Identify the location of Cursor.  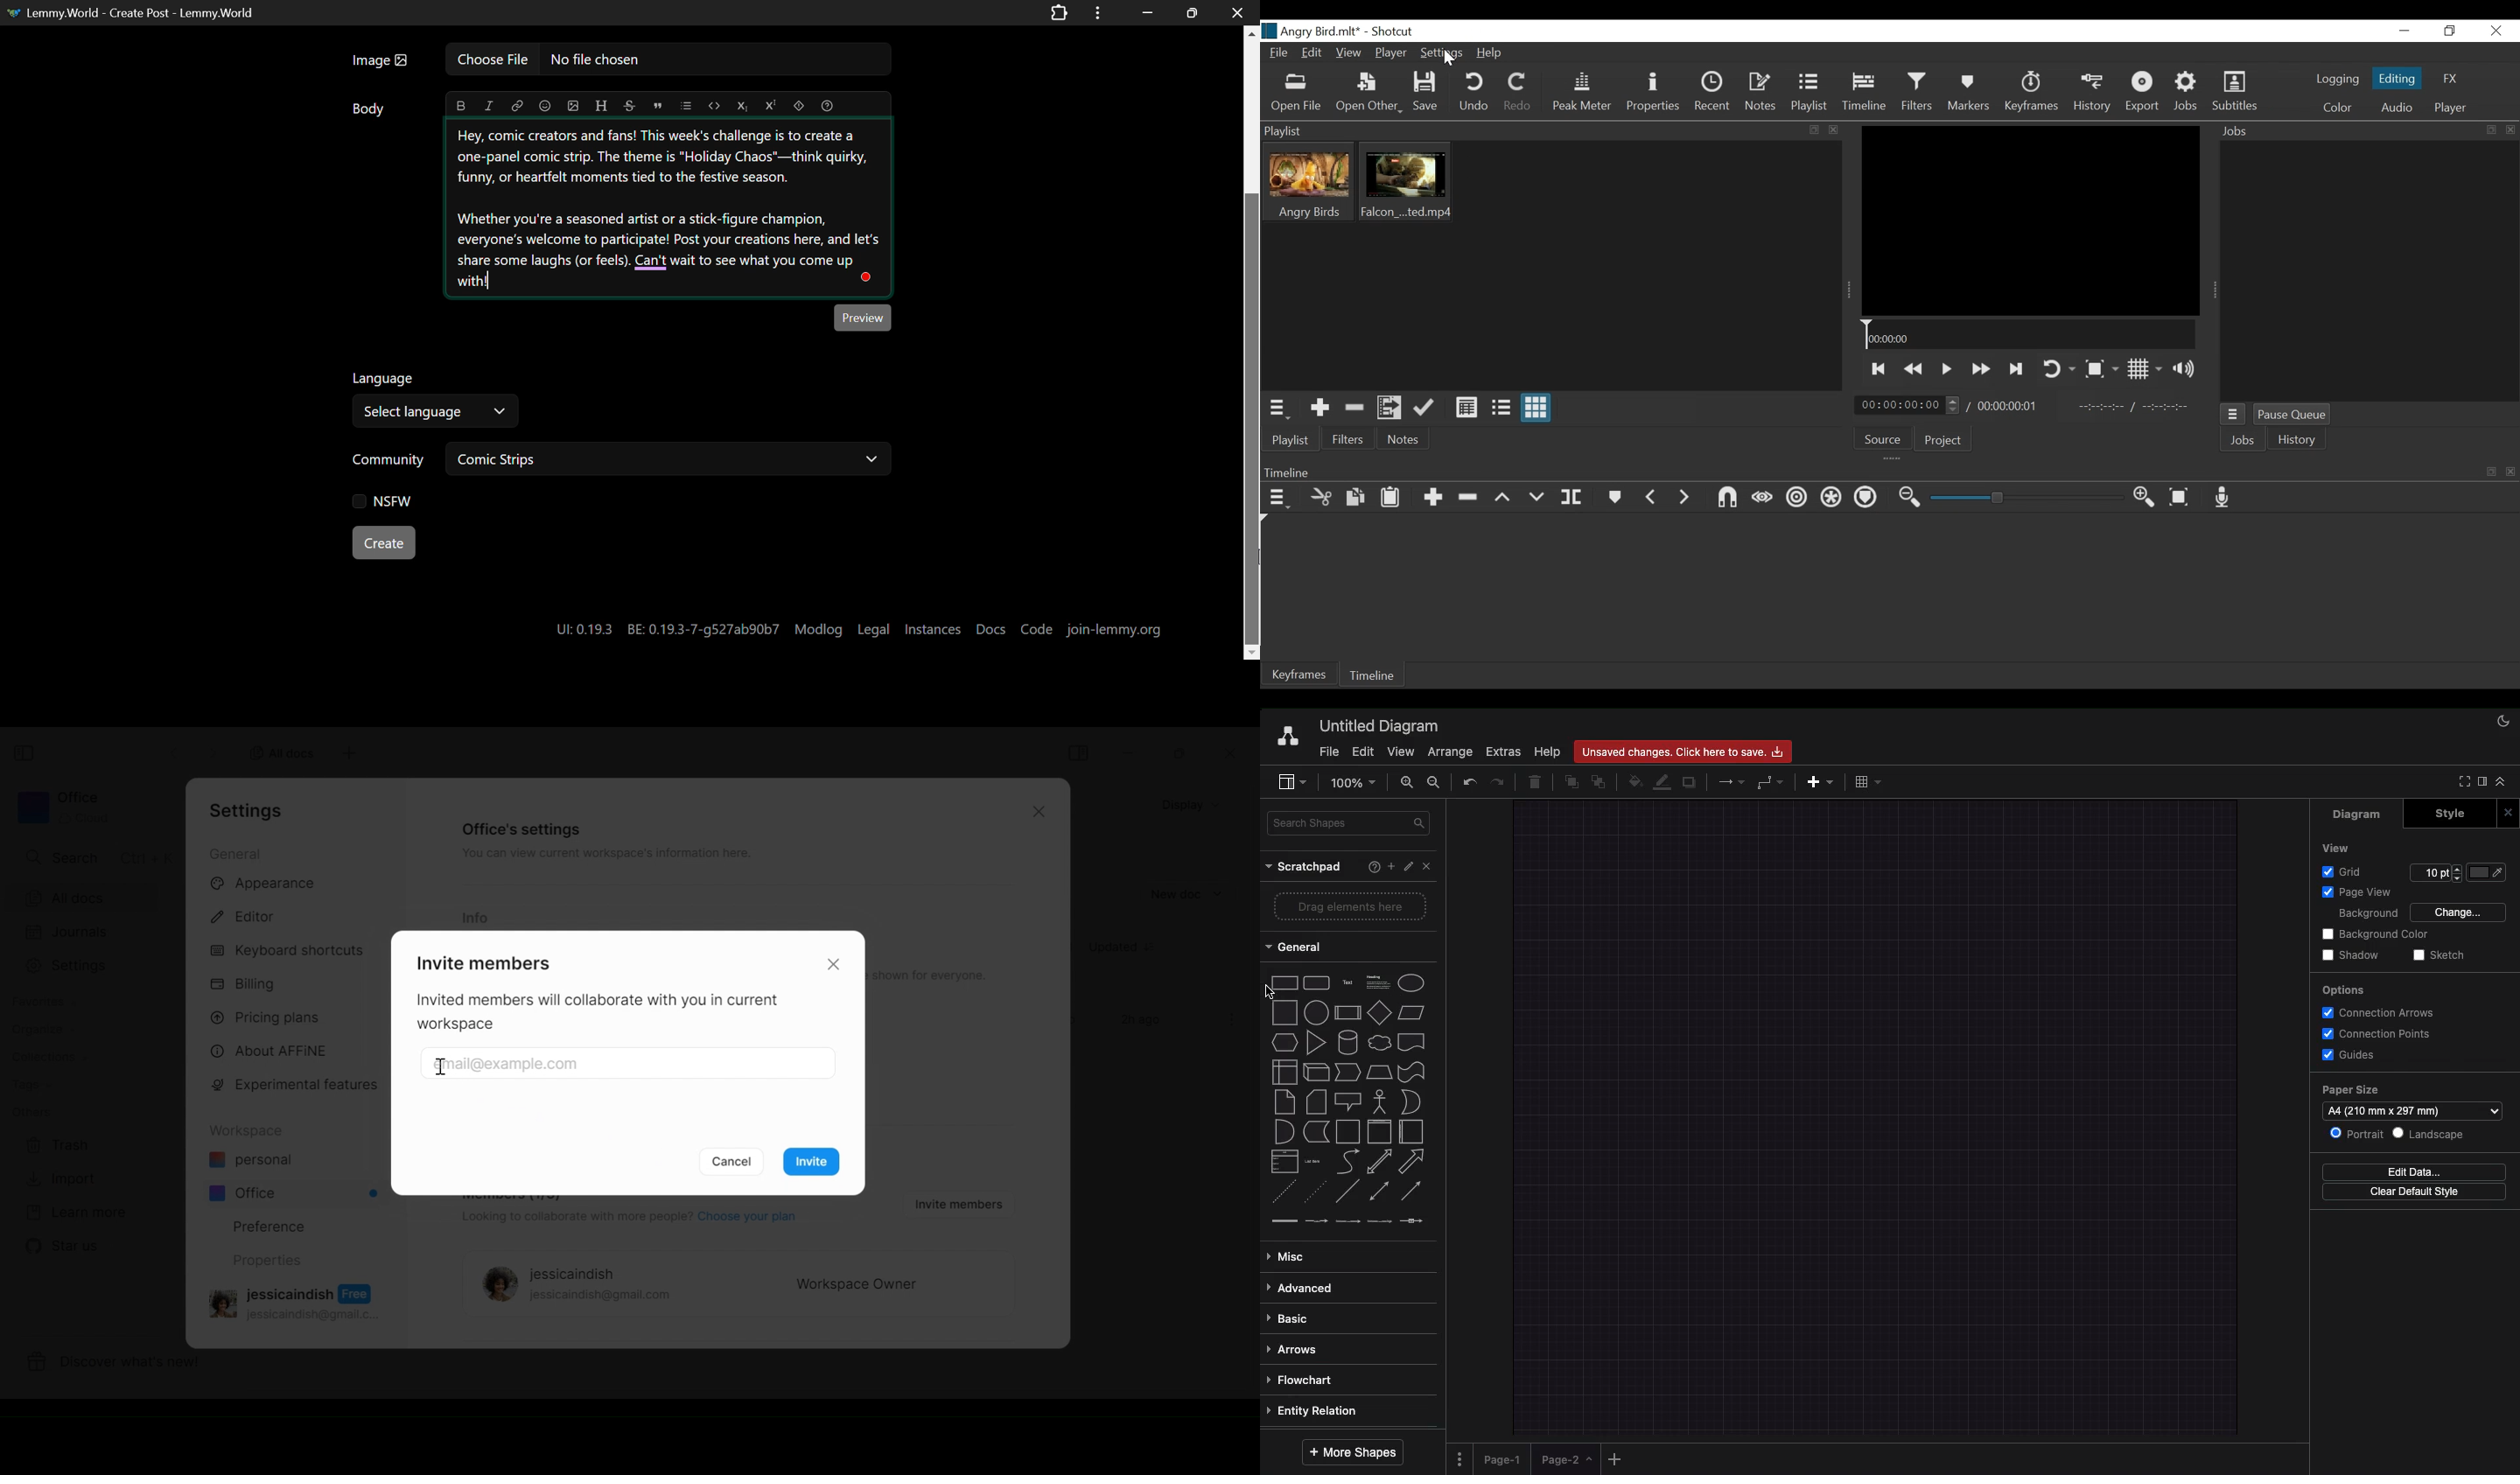
(1451, 59).